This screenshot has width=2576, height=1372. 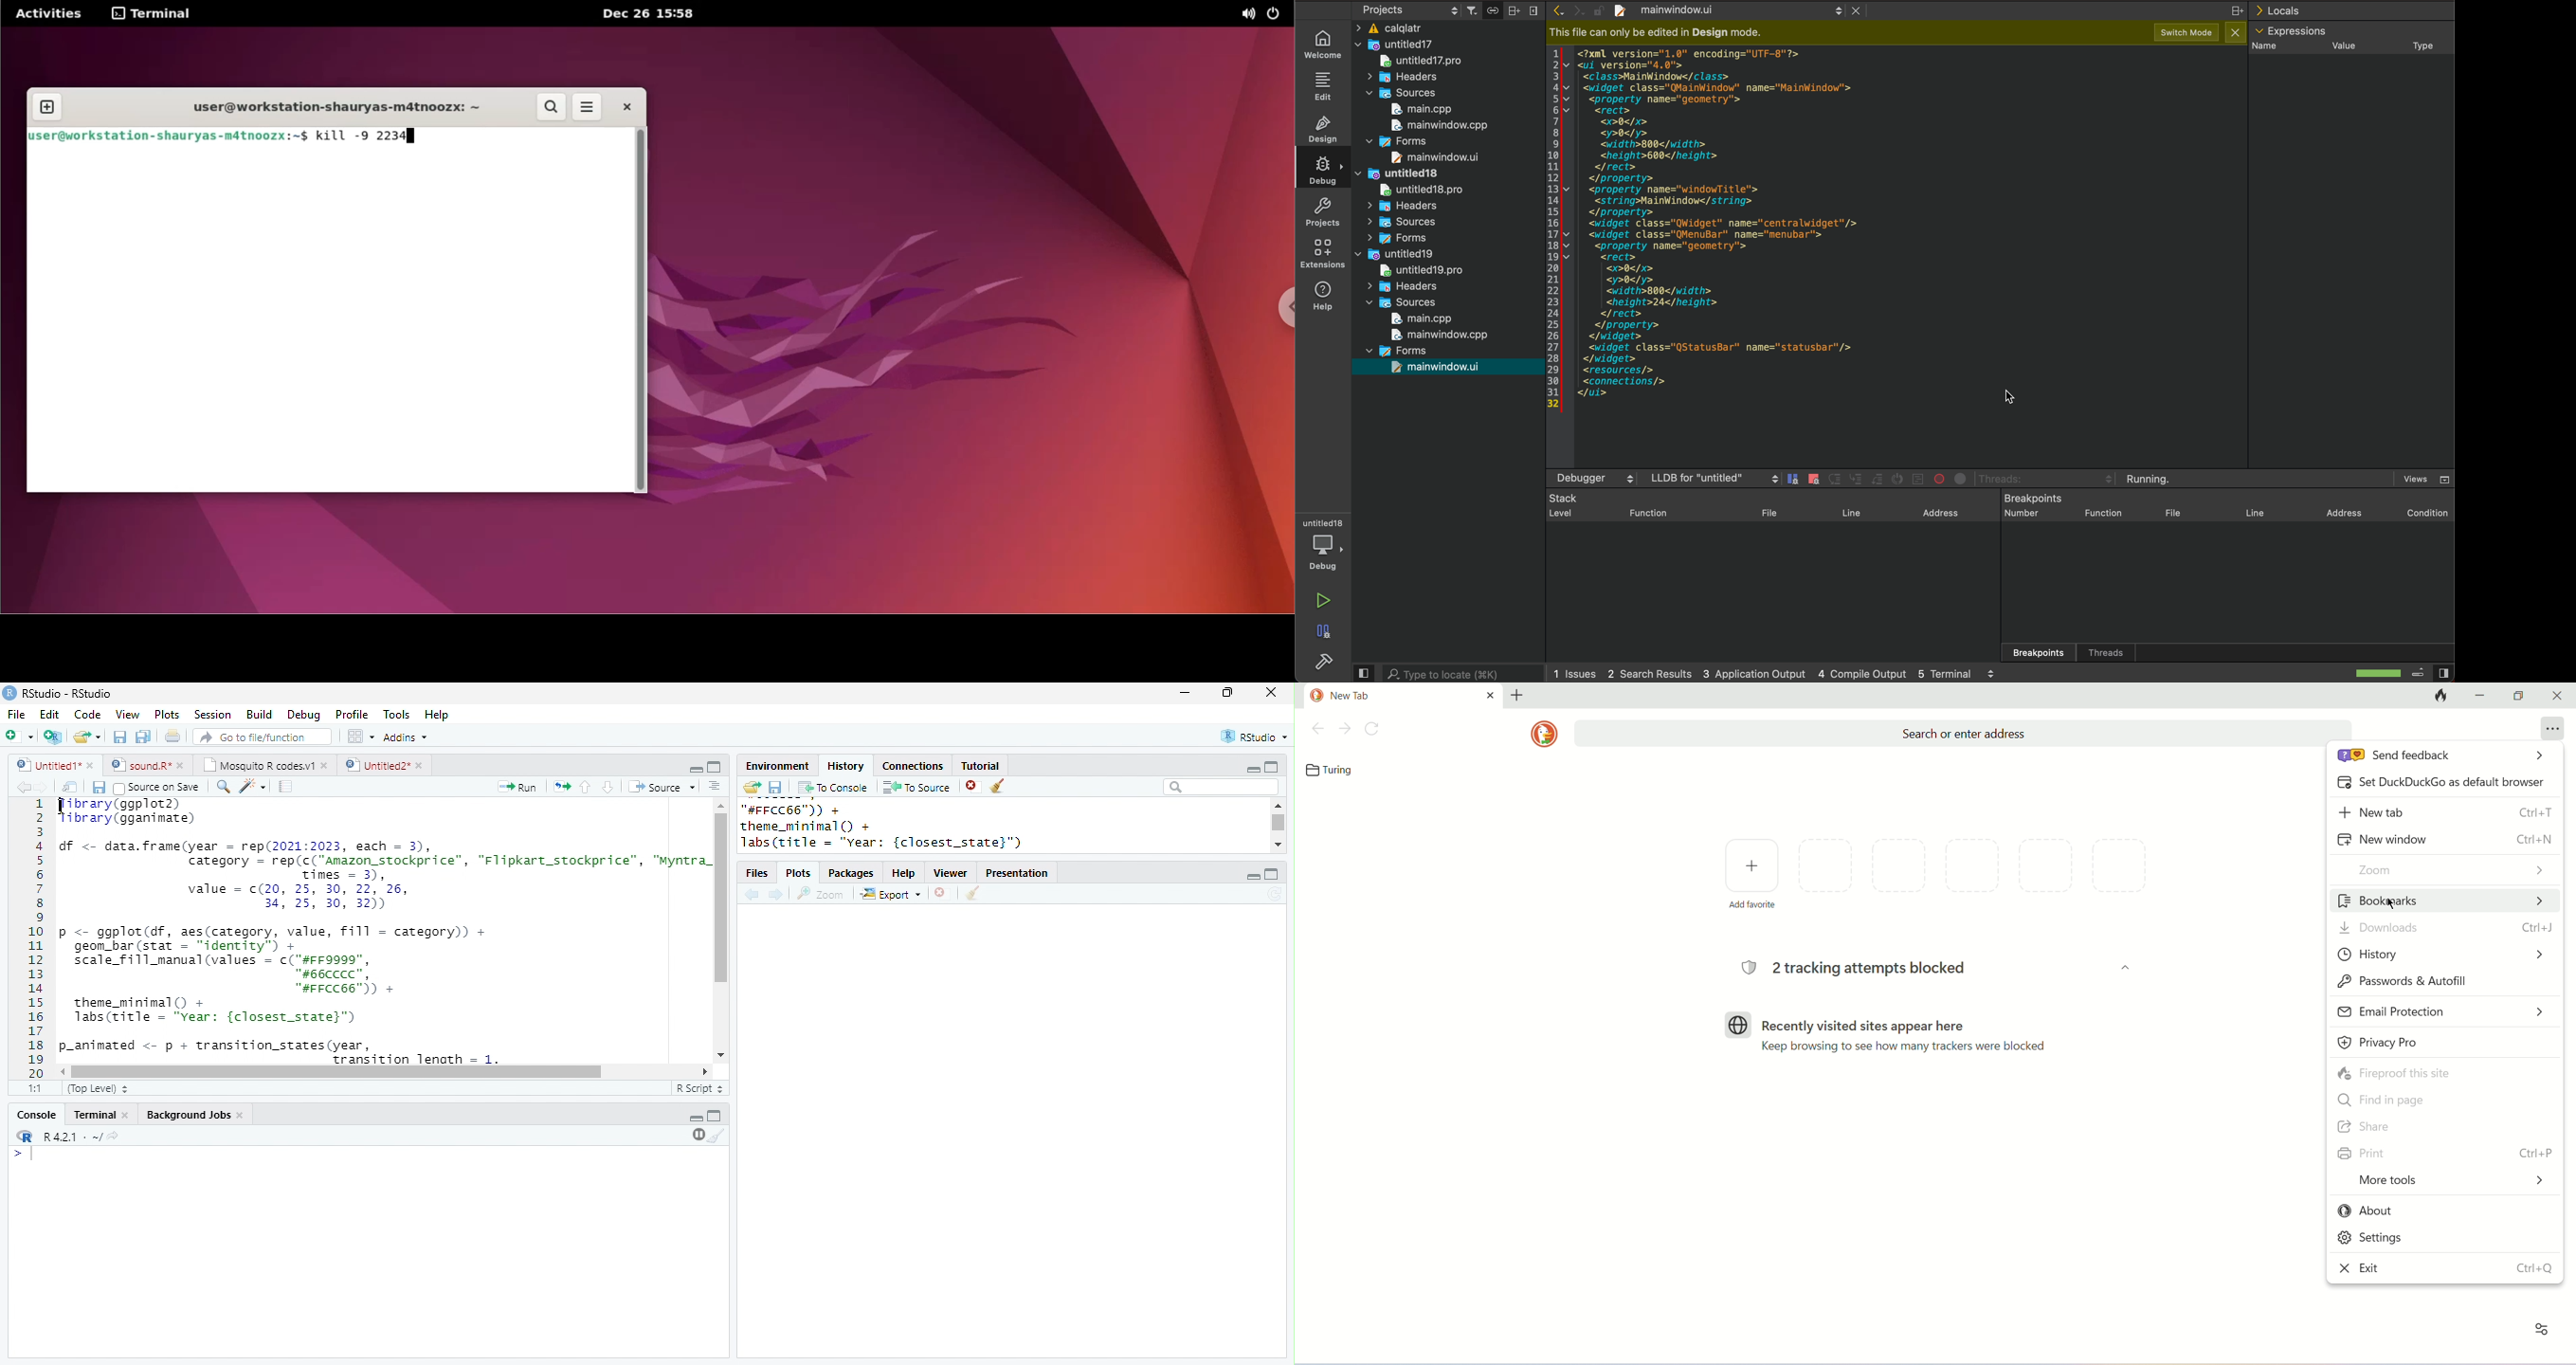 What do you see at coordinates (45, 764) in the screenshot?
I see `Untitled1` at bounding box center [45, 764].